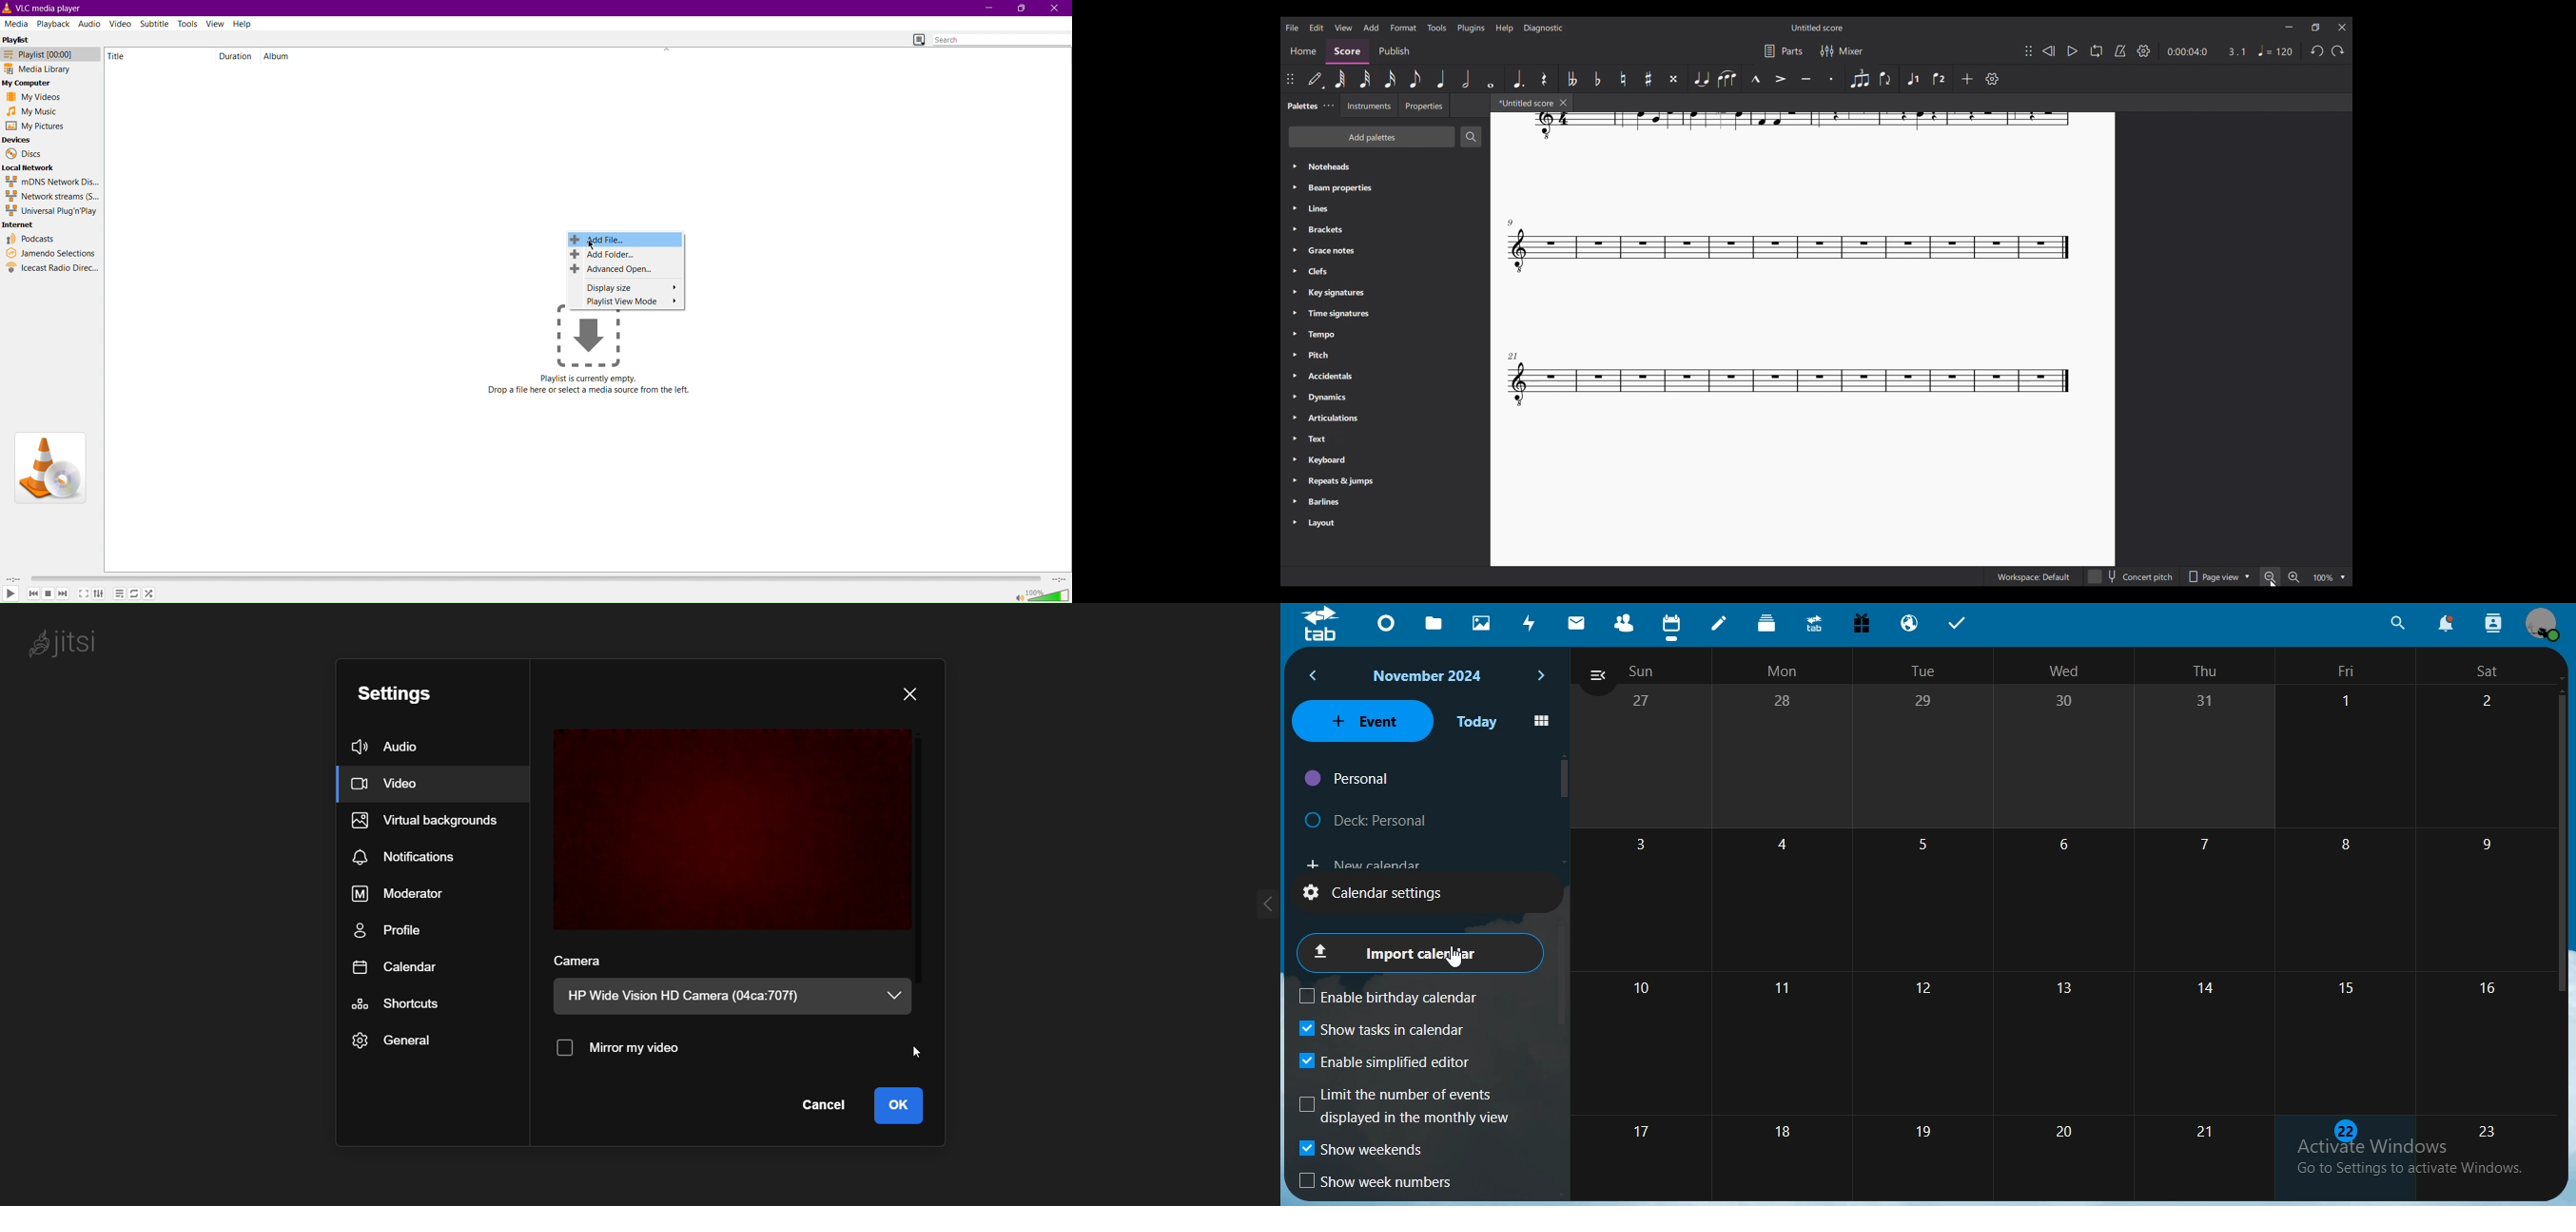 Image resolution: width=2576 pixels, height=1232 pixels. What do you see at coordinates (49, 594) in the screenshot?
I see `Stop` at bounding box center [49, 594].